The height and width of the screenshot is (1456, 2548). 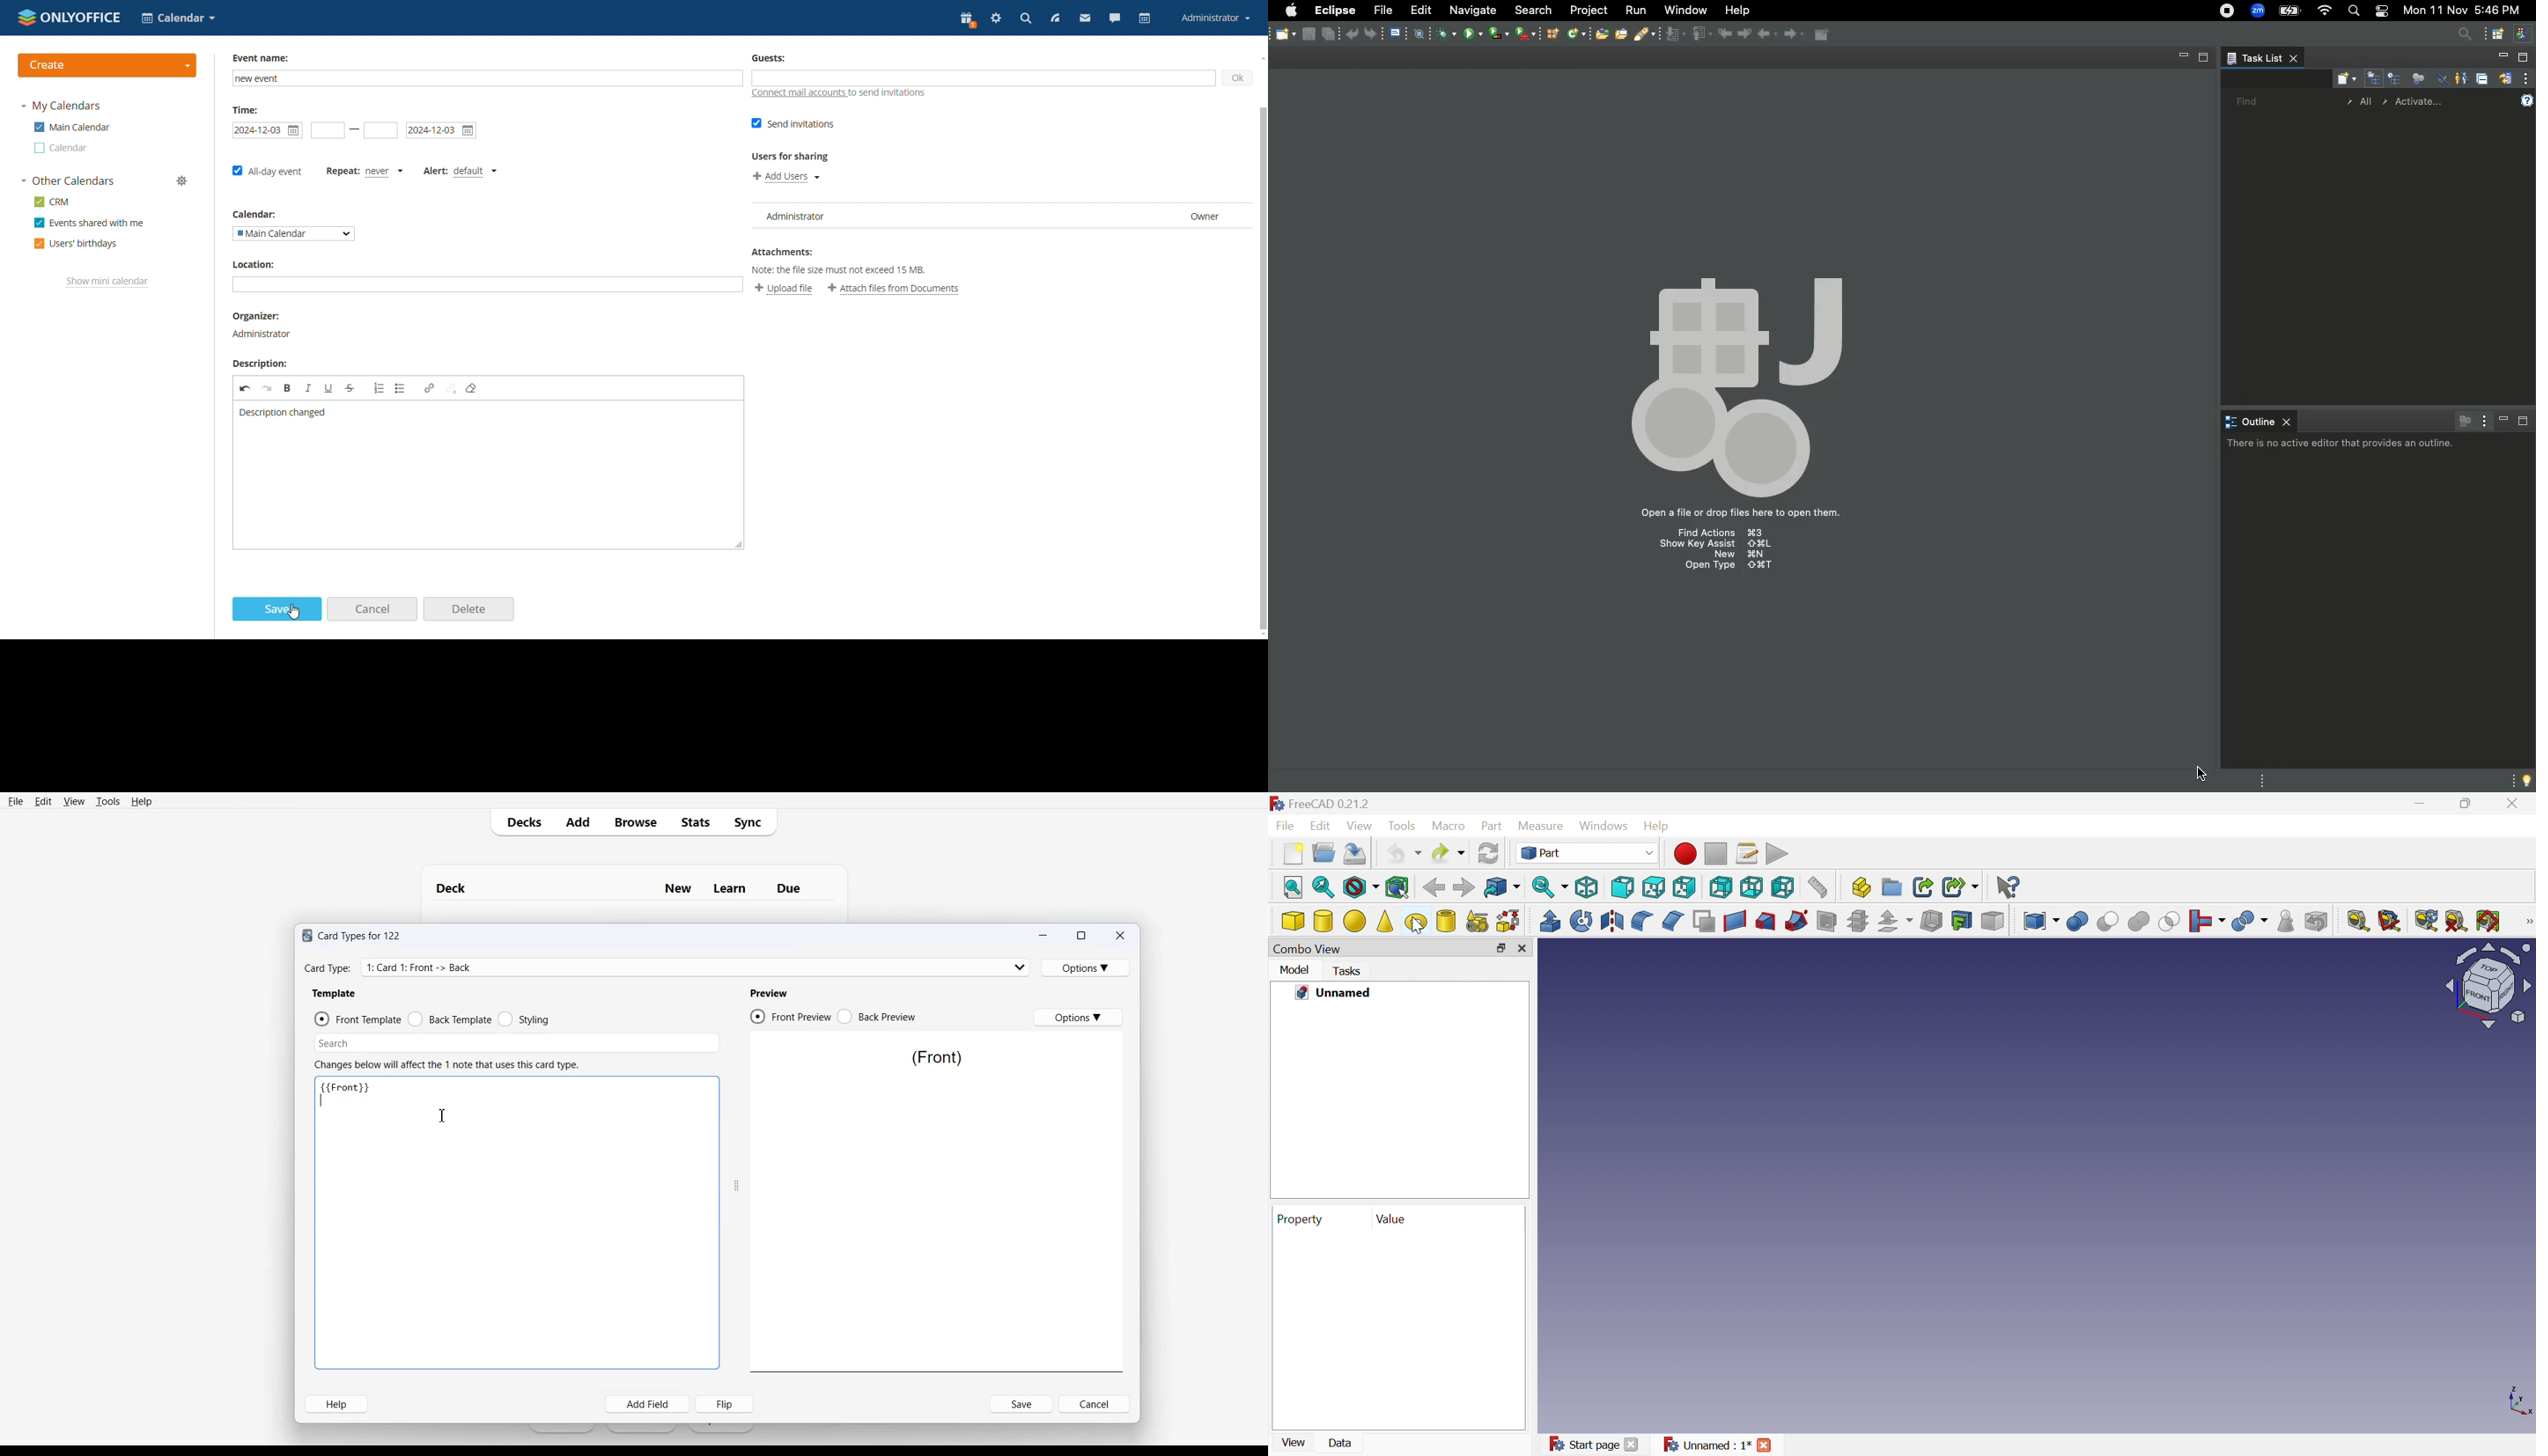 What do you see at coordinates (1550, 886) in the screenshot?
I see `Sync view` at bounding box center [1550, 886].